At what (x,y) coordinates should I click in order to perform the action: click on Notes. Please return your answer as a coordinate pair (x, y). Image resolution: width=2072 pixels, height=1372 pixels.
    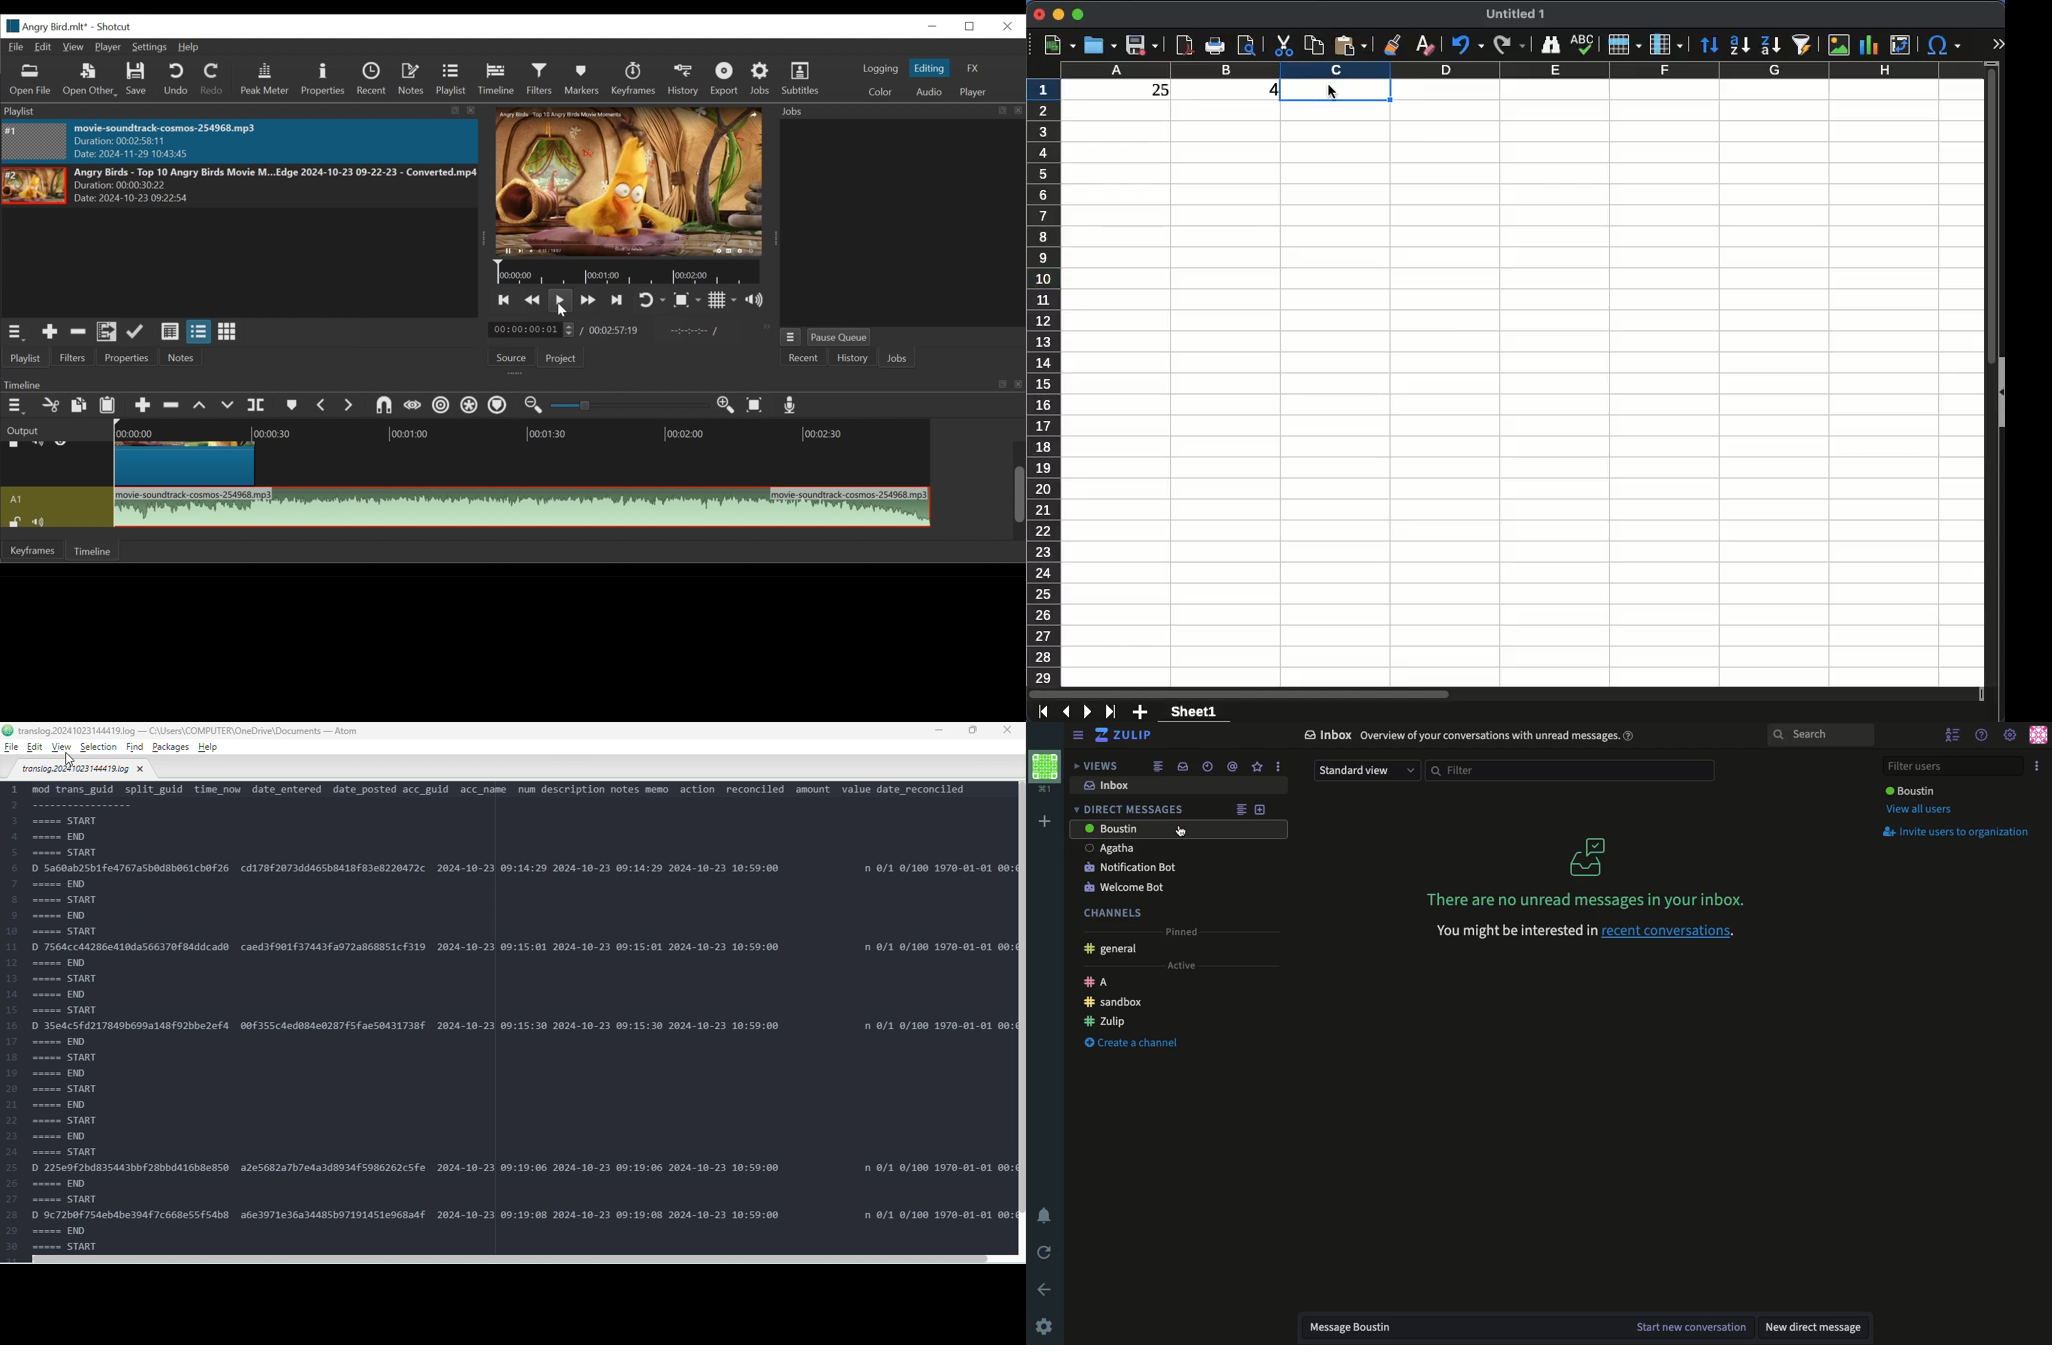
    Looking at the image, I should click on (410, 79).